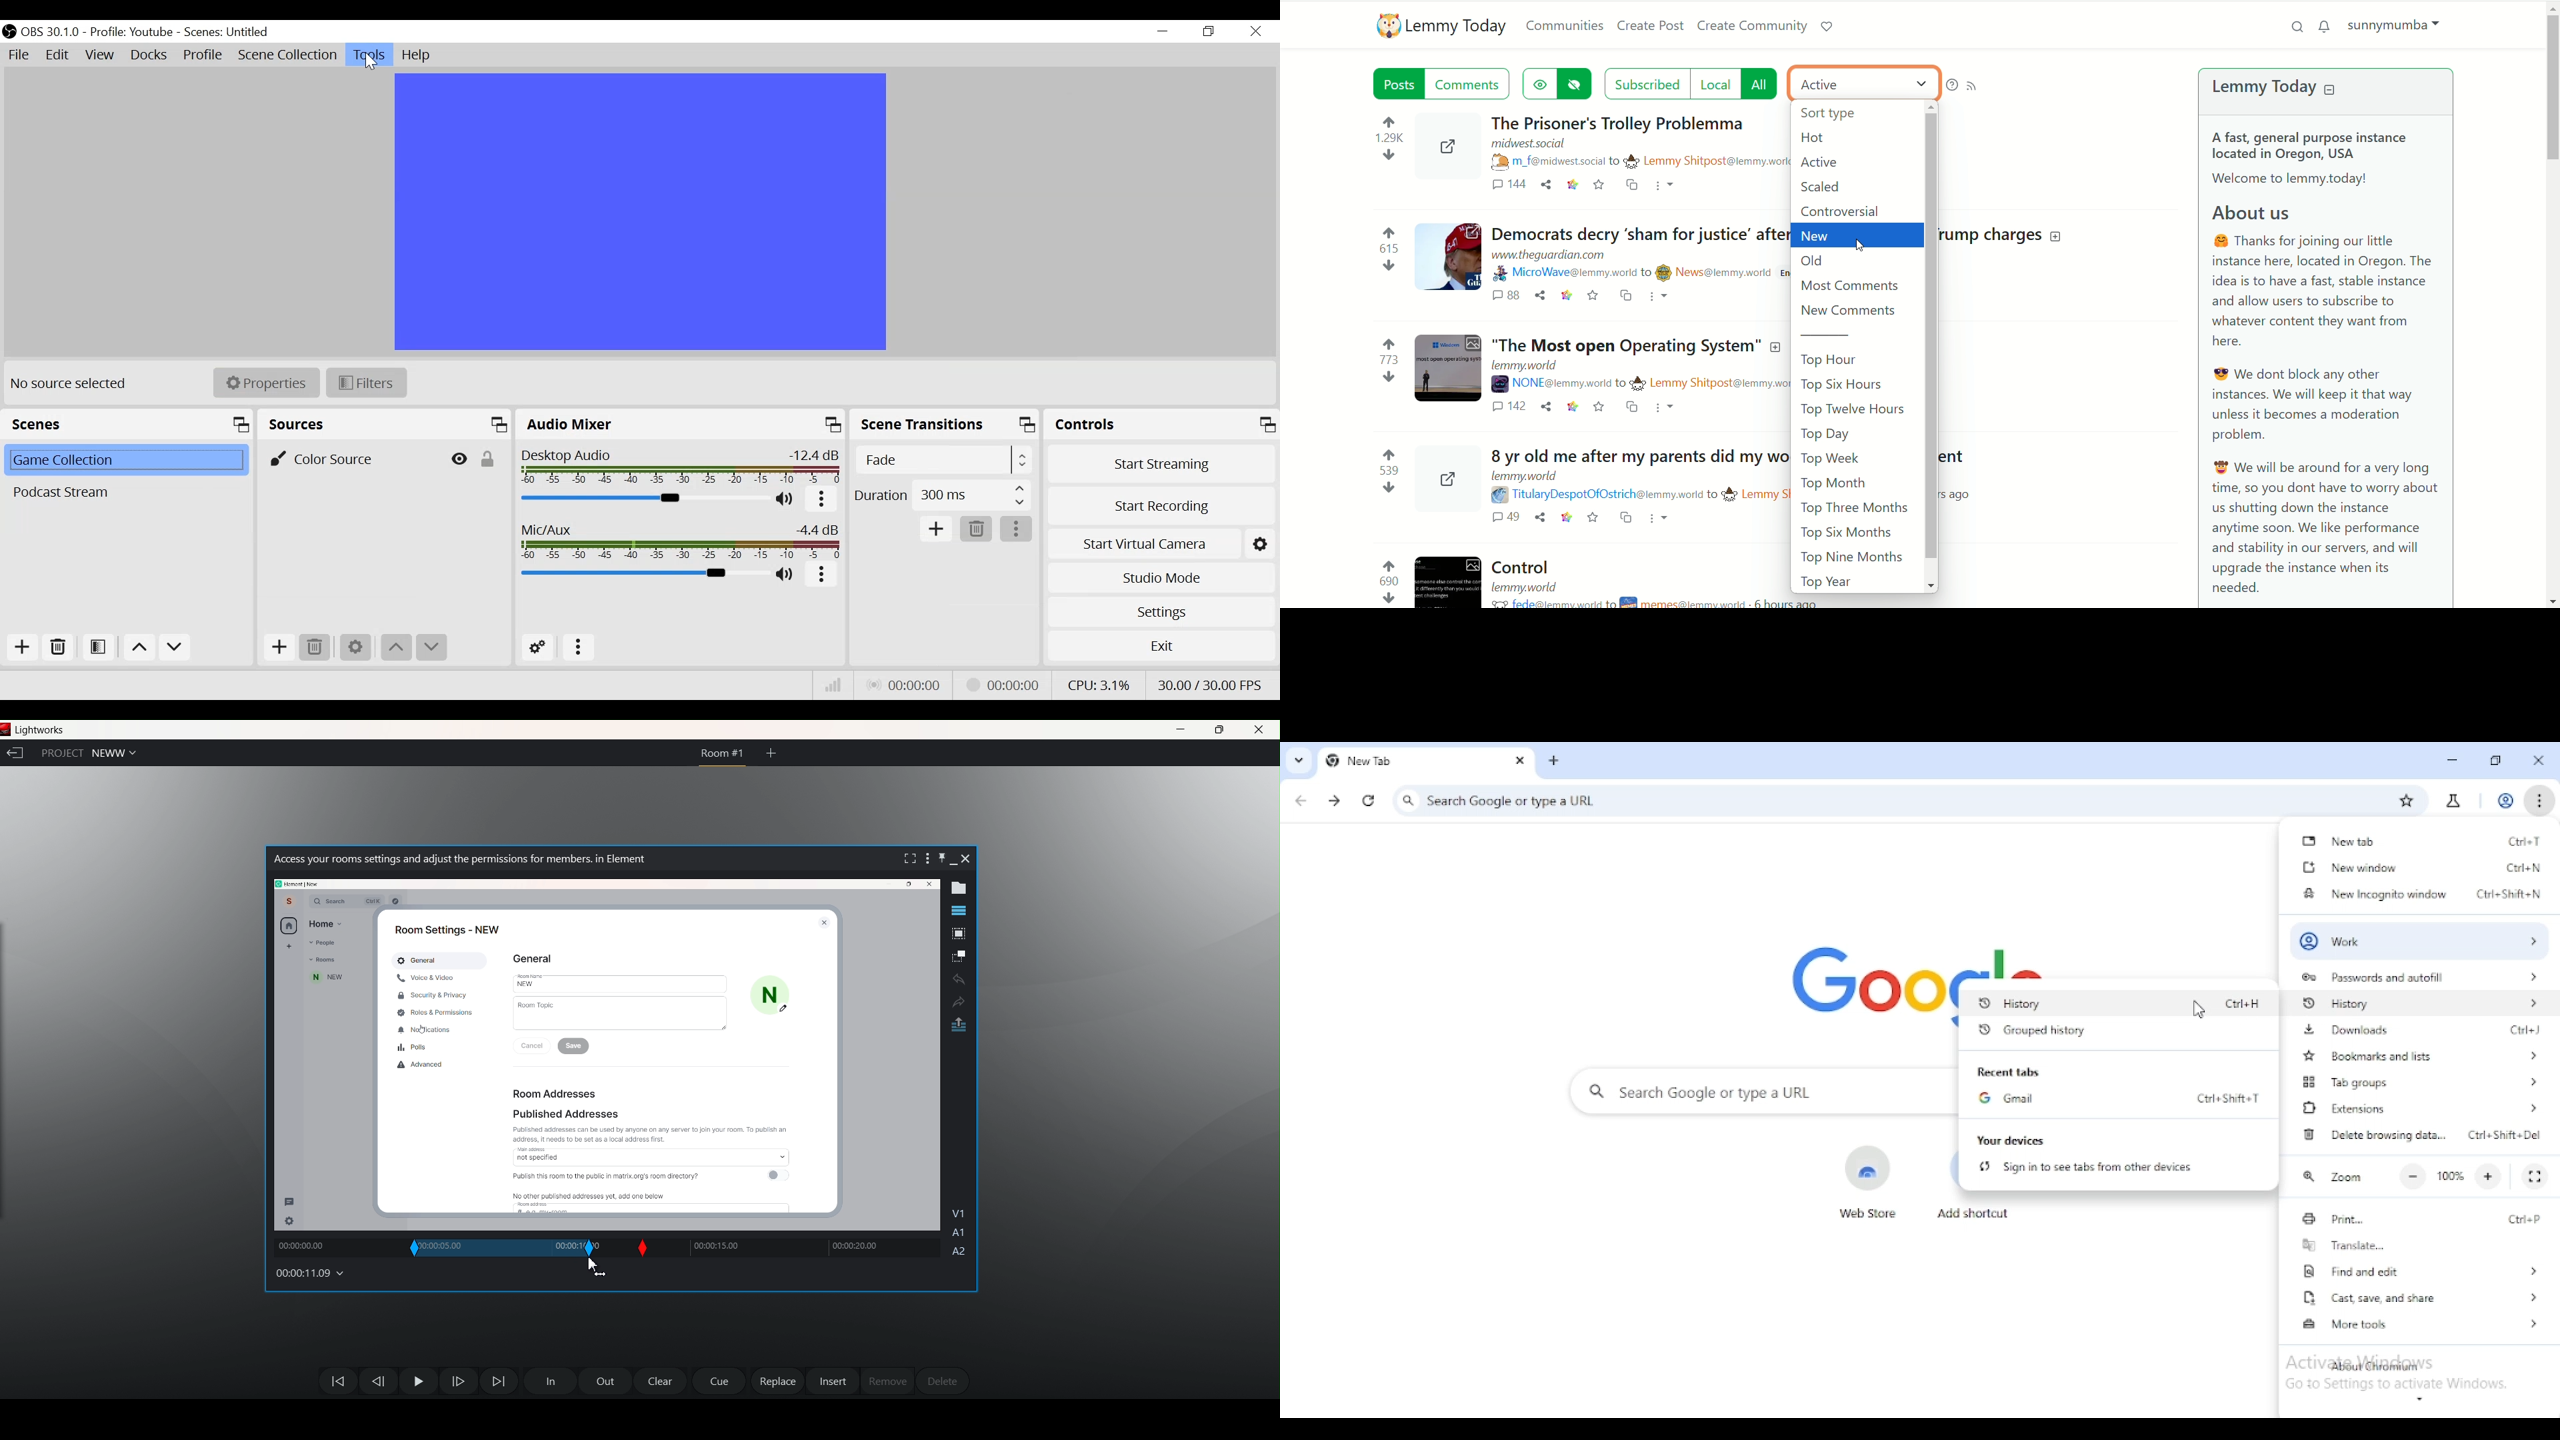 The image size is (2576, 1456). I want to click on Scene, so click(123, 492).